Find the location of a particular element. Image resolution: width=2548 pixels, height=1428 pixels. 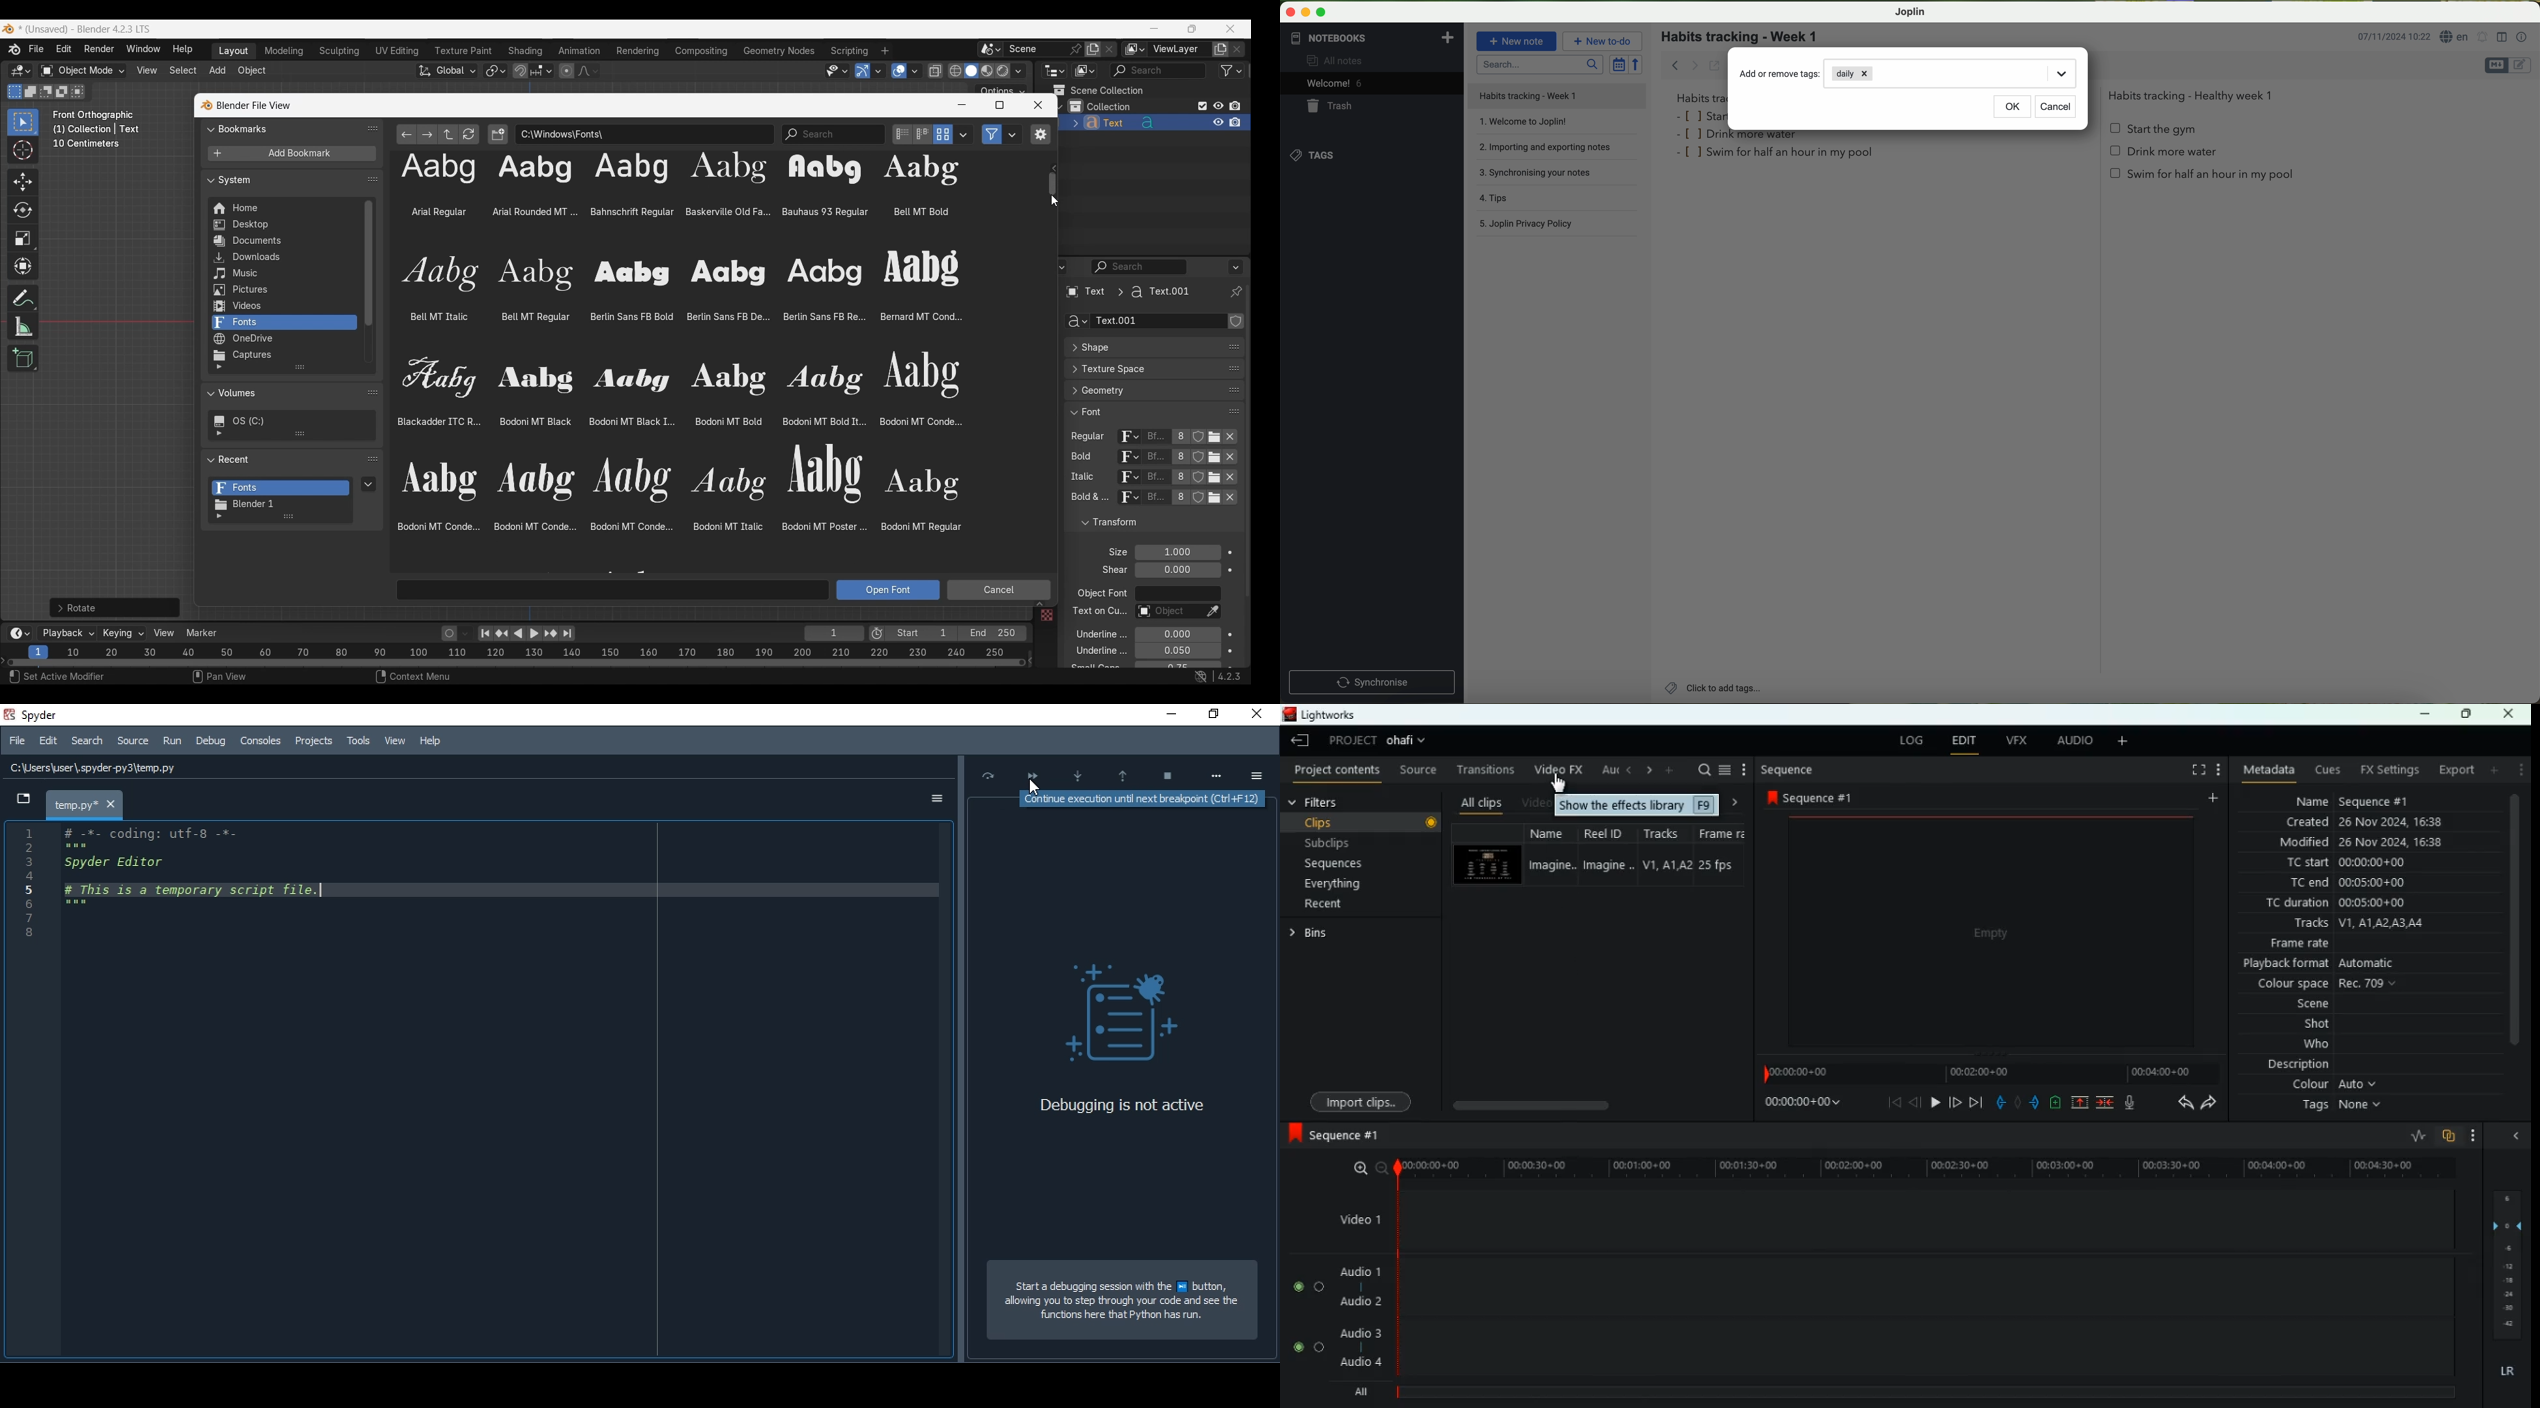

Font options is located at coordinates (674, 353).